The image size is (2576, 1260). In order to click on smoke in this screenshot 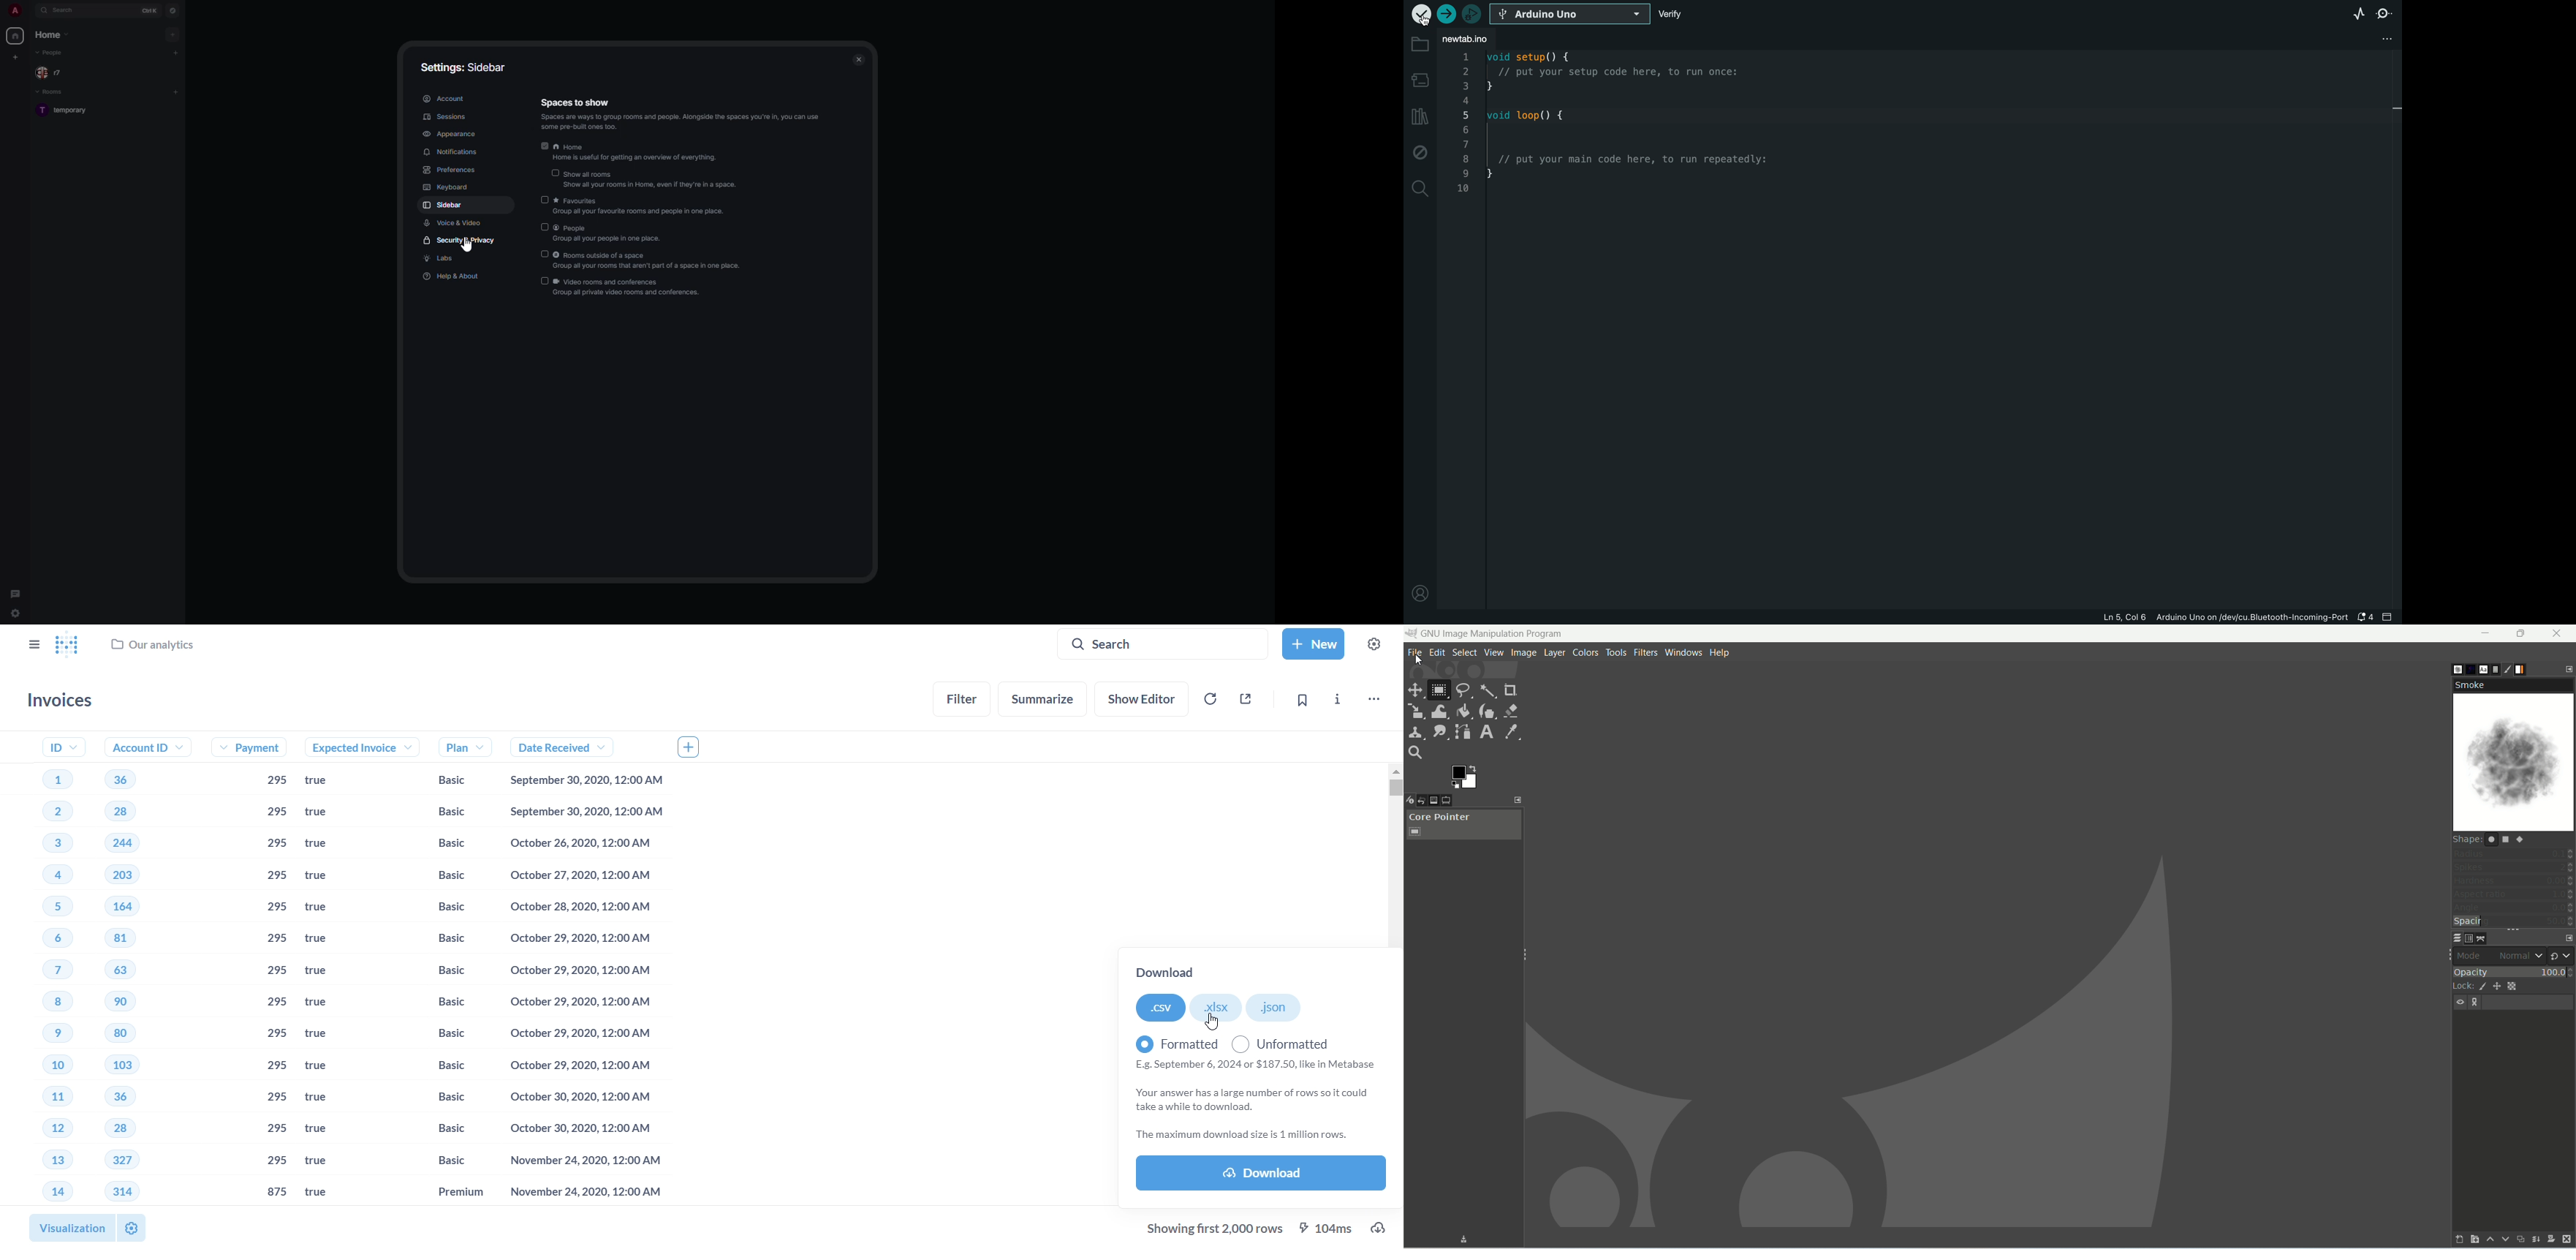, I will do `click(2515, 763)`.